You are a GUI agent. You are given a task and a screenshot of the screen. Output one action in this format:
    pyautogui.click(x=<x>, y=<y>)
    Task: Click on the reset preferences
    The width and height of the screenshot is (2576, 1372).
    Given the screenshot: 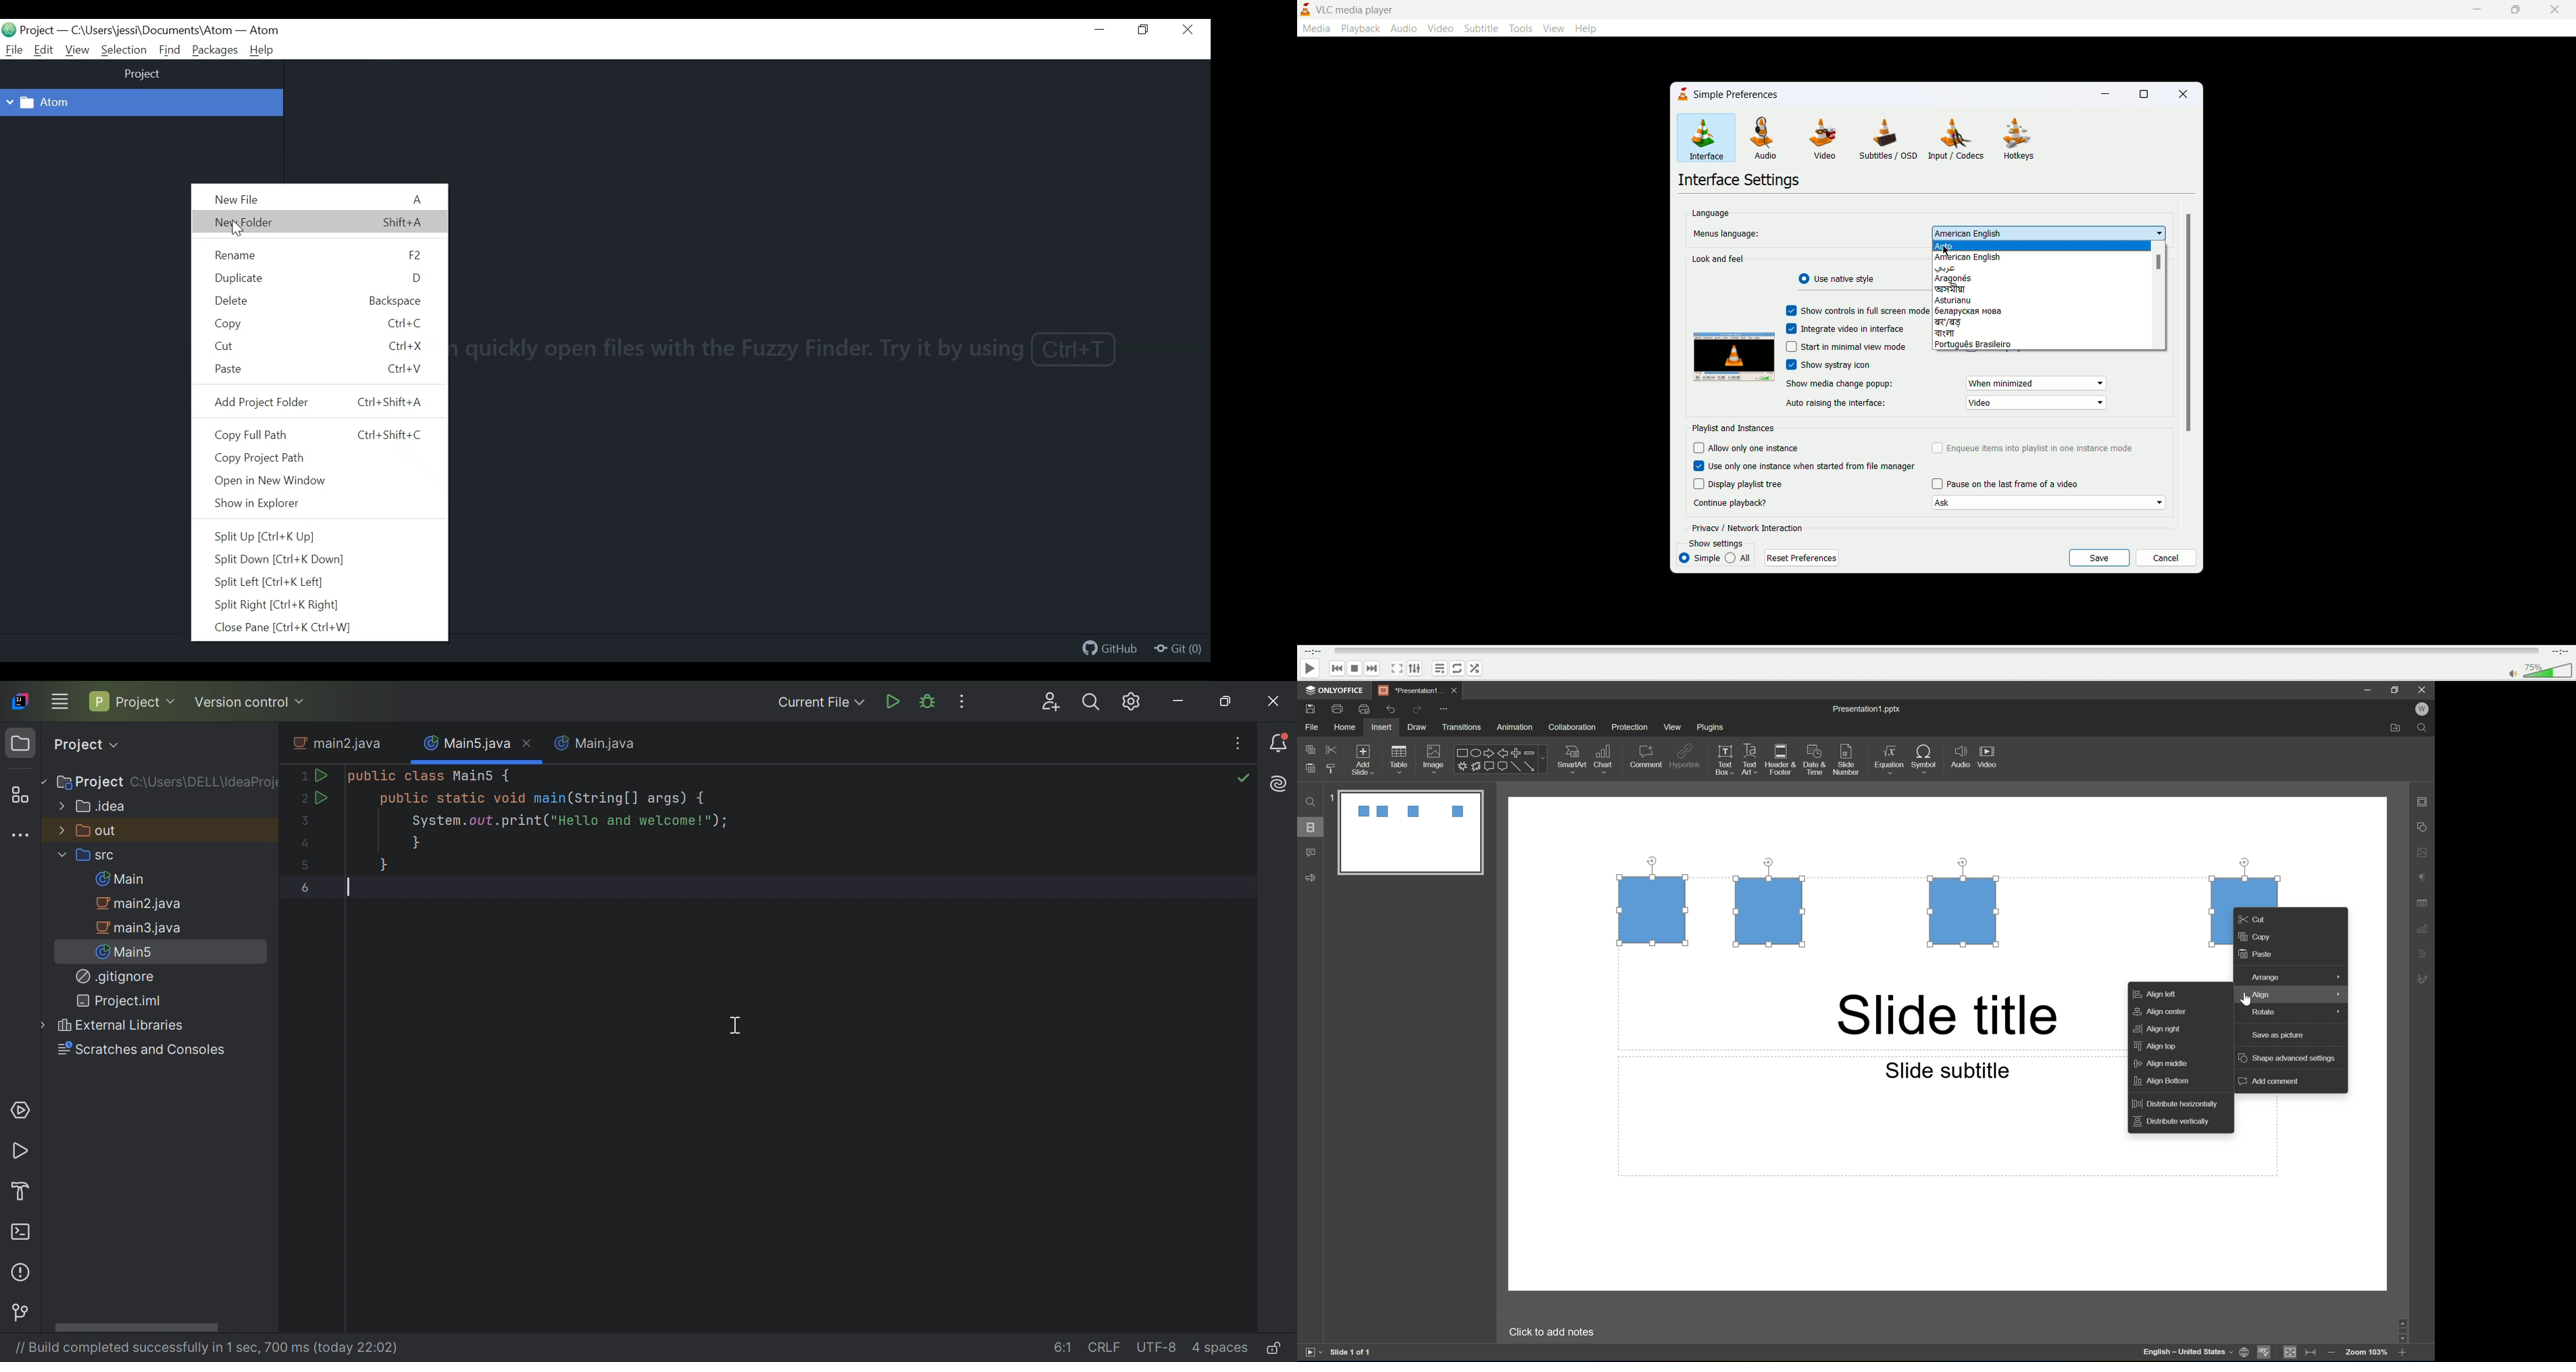 What is the action you would take?
    pyautogui.click(x=1801, y=558)
    